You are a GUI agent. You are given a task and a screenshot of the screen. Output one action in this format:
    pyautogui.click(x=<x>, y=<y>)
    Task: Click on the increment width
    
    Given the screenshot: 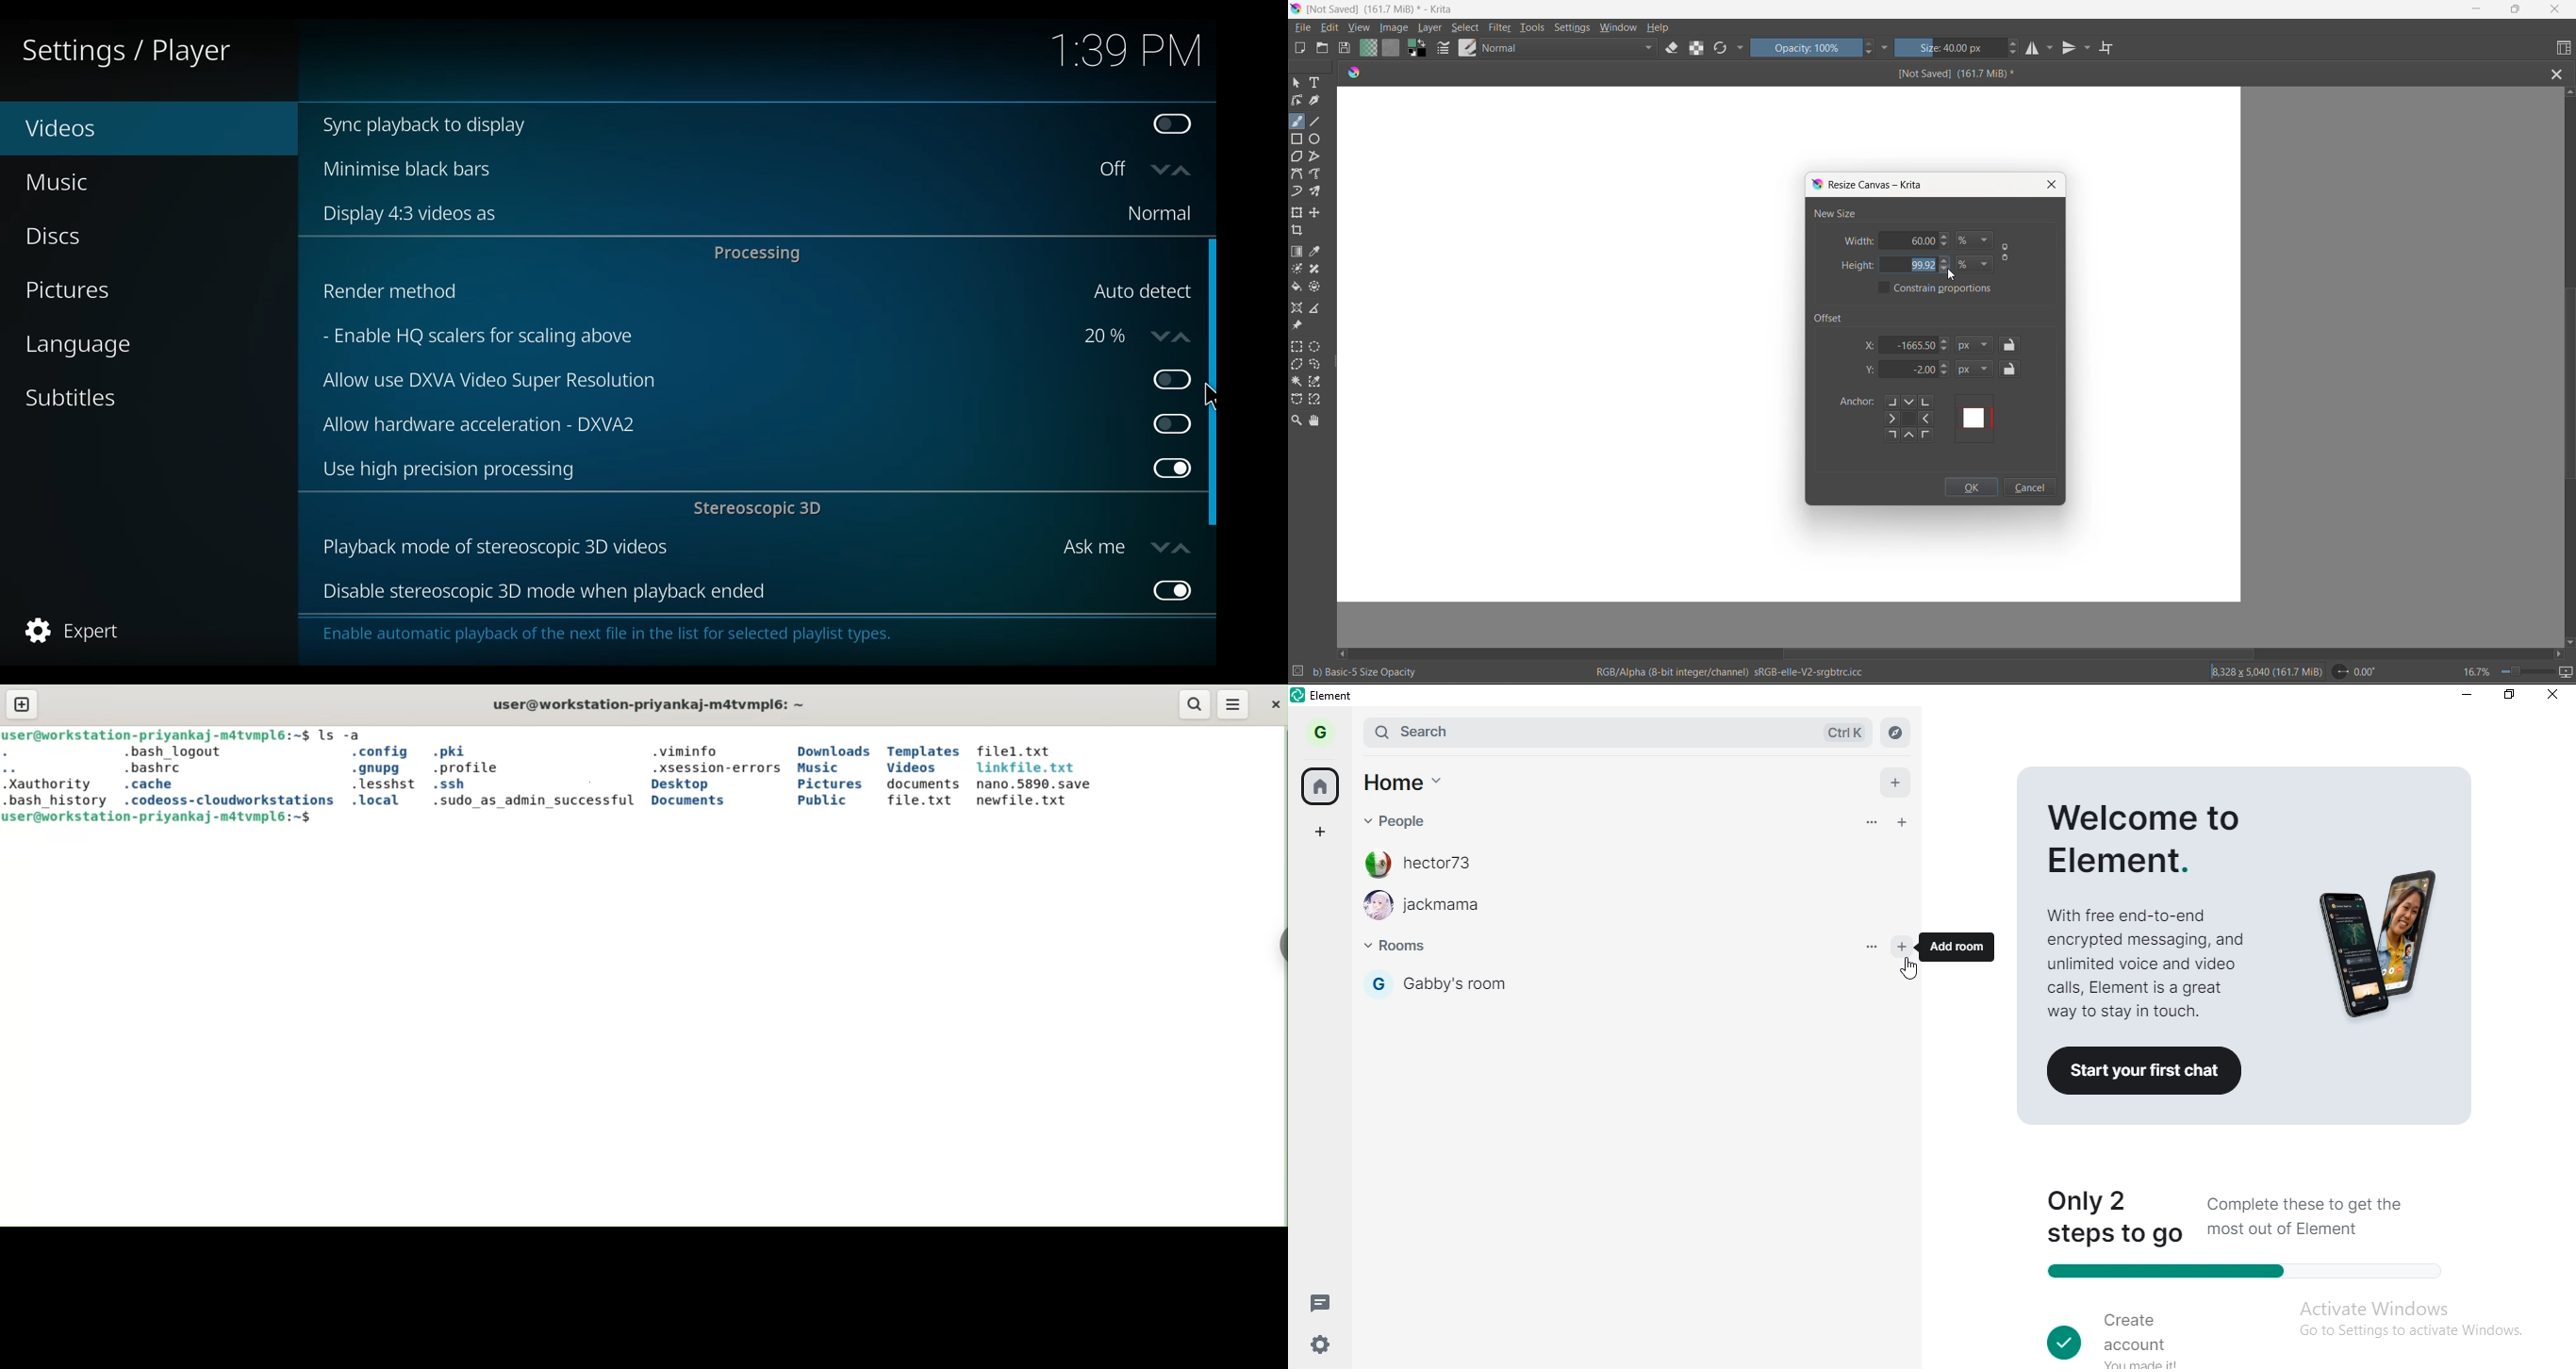 What is the action you would take?
    pyautogui.click(x=1947, y=238)
    